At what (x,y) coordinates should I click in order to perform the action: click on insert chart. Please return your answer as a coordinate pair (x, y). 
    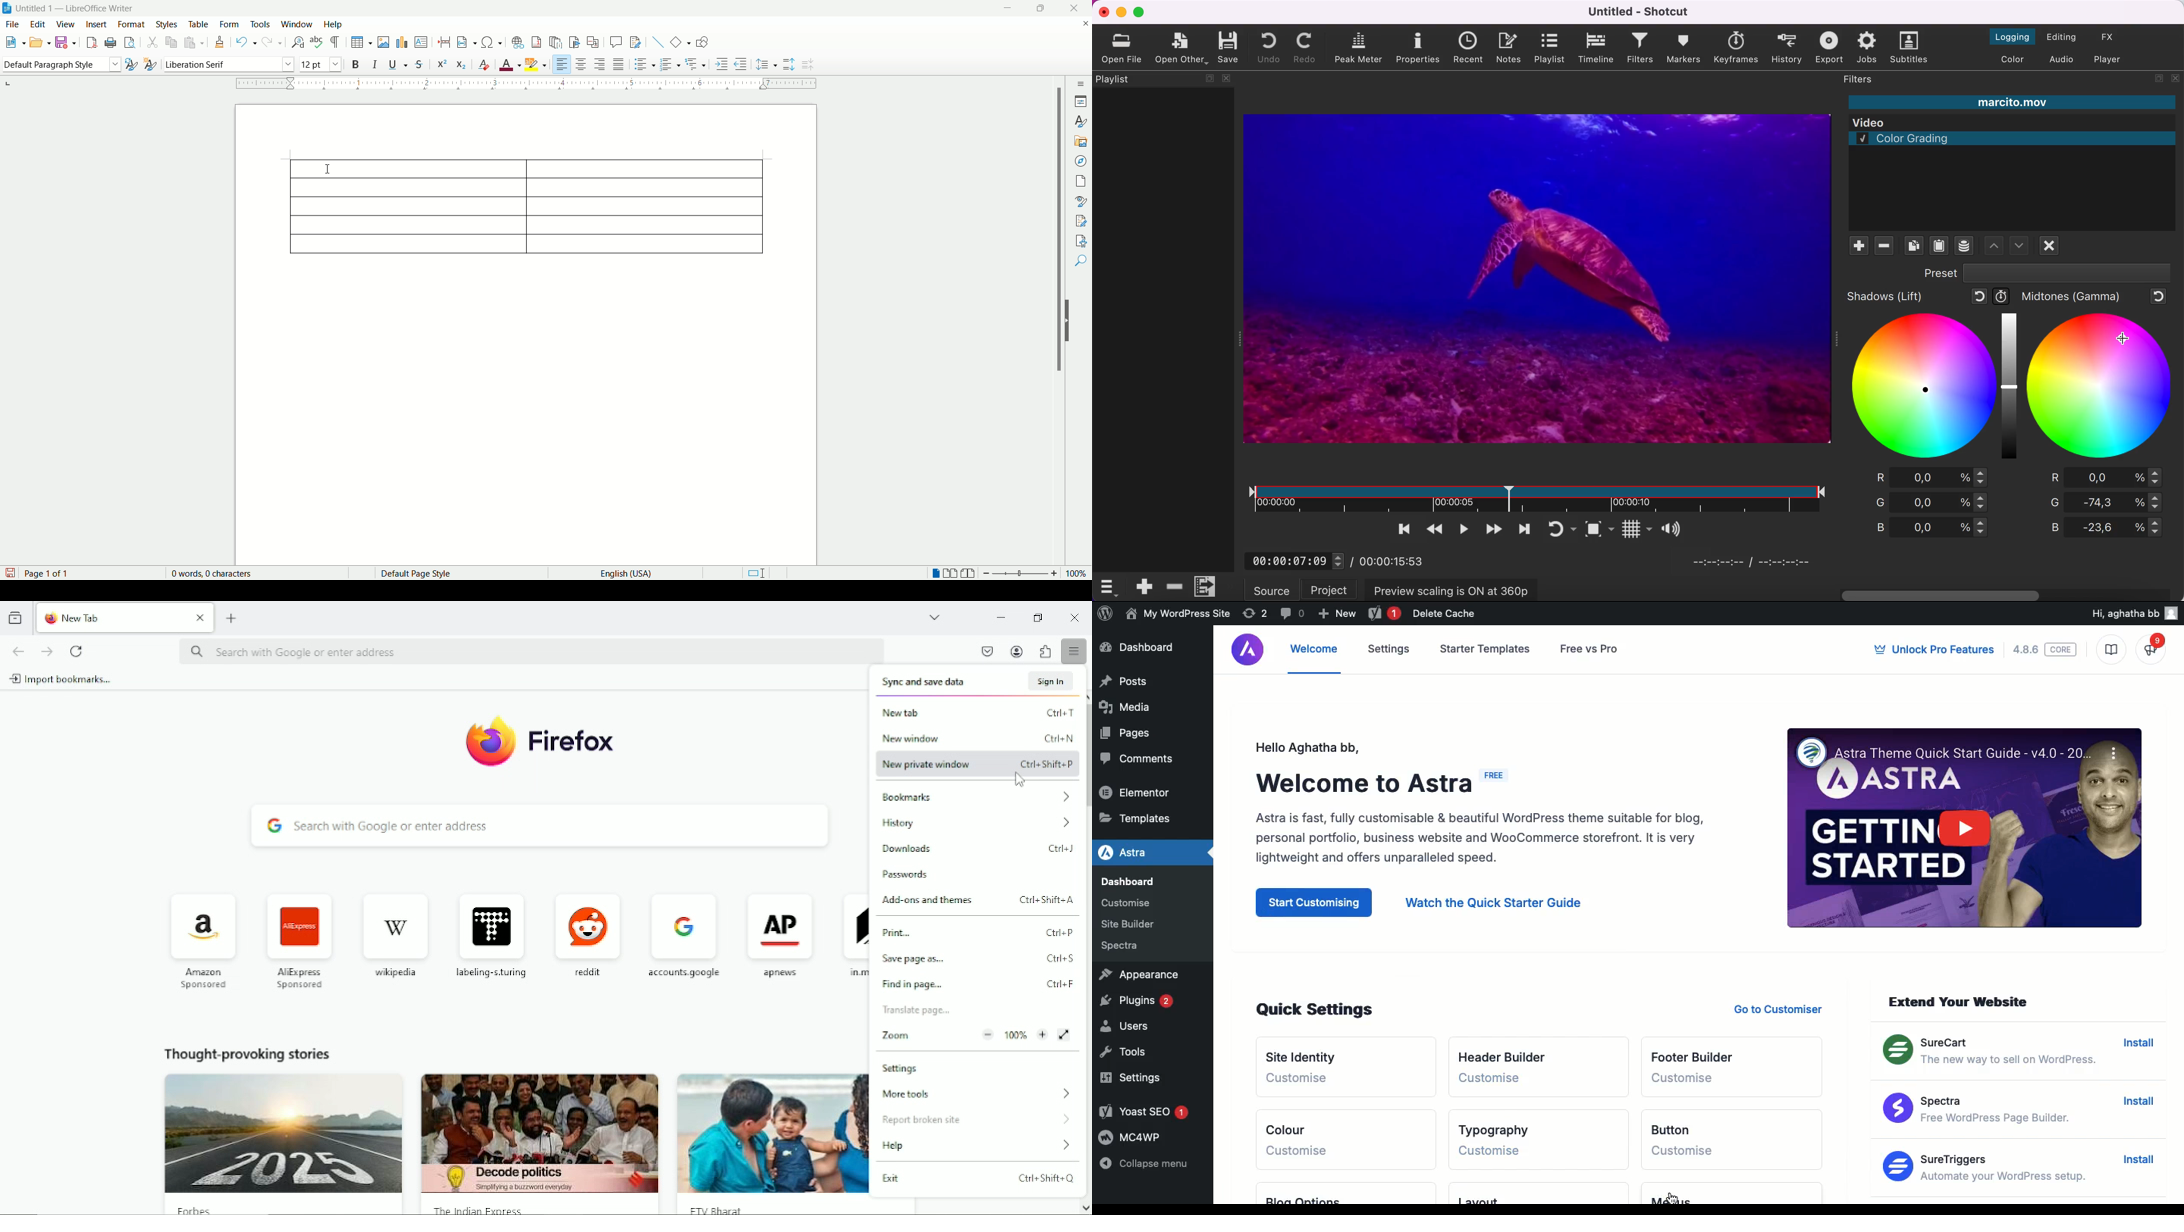
    Looking at the image, I should click on (402, 42).